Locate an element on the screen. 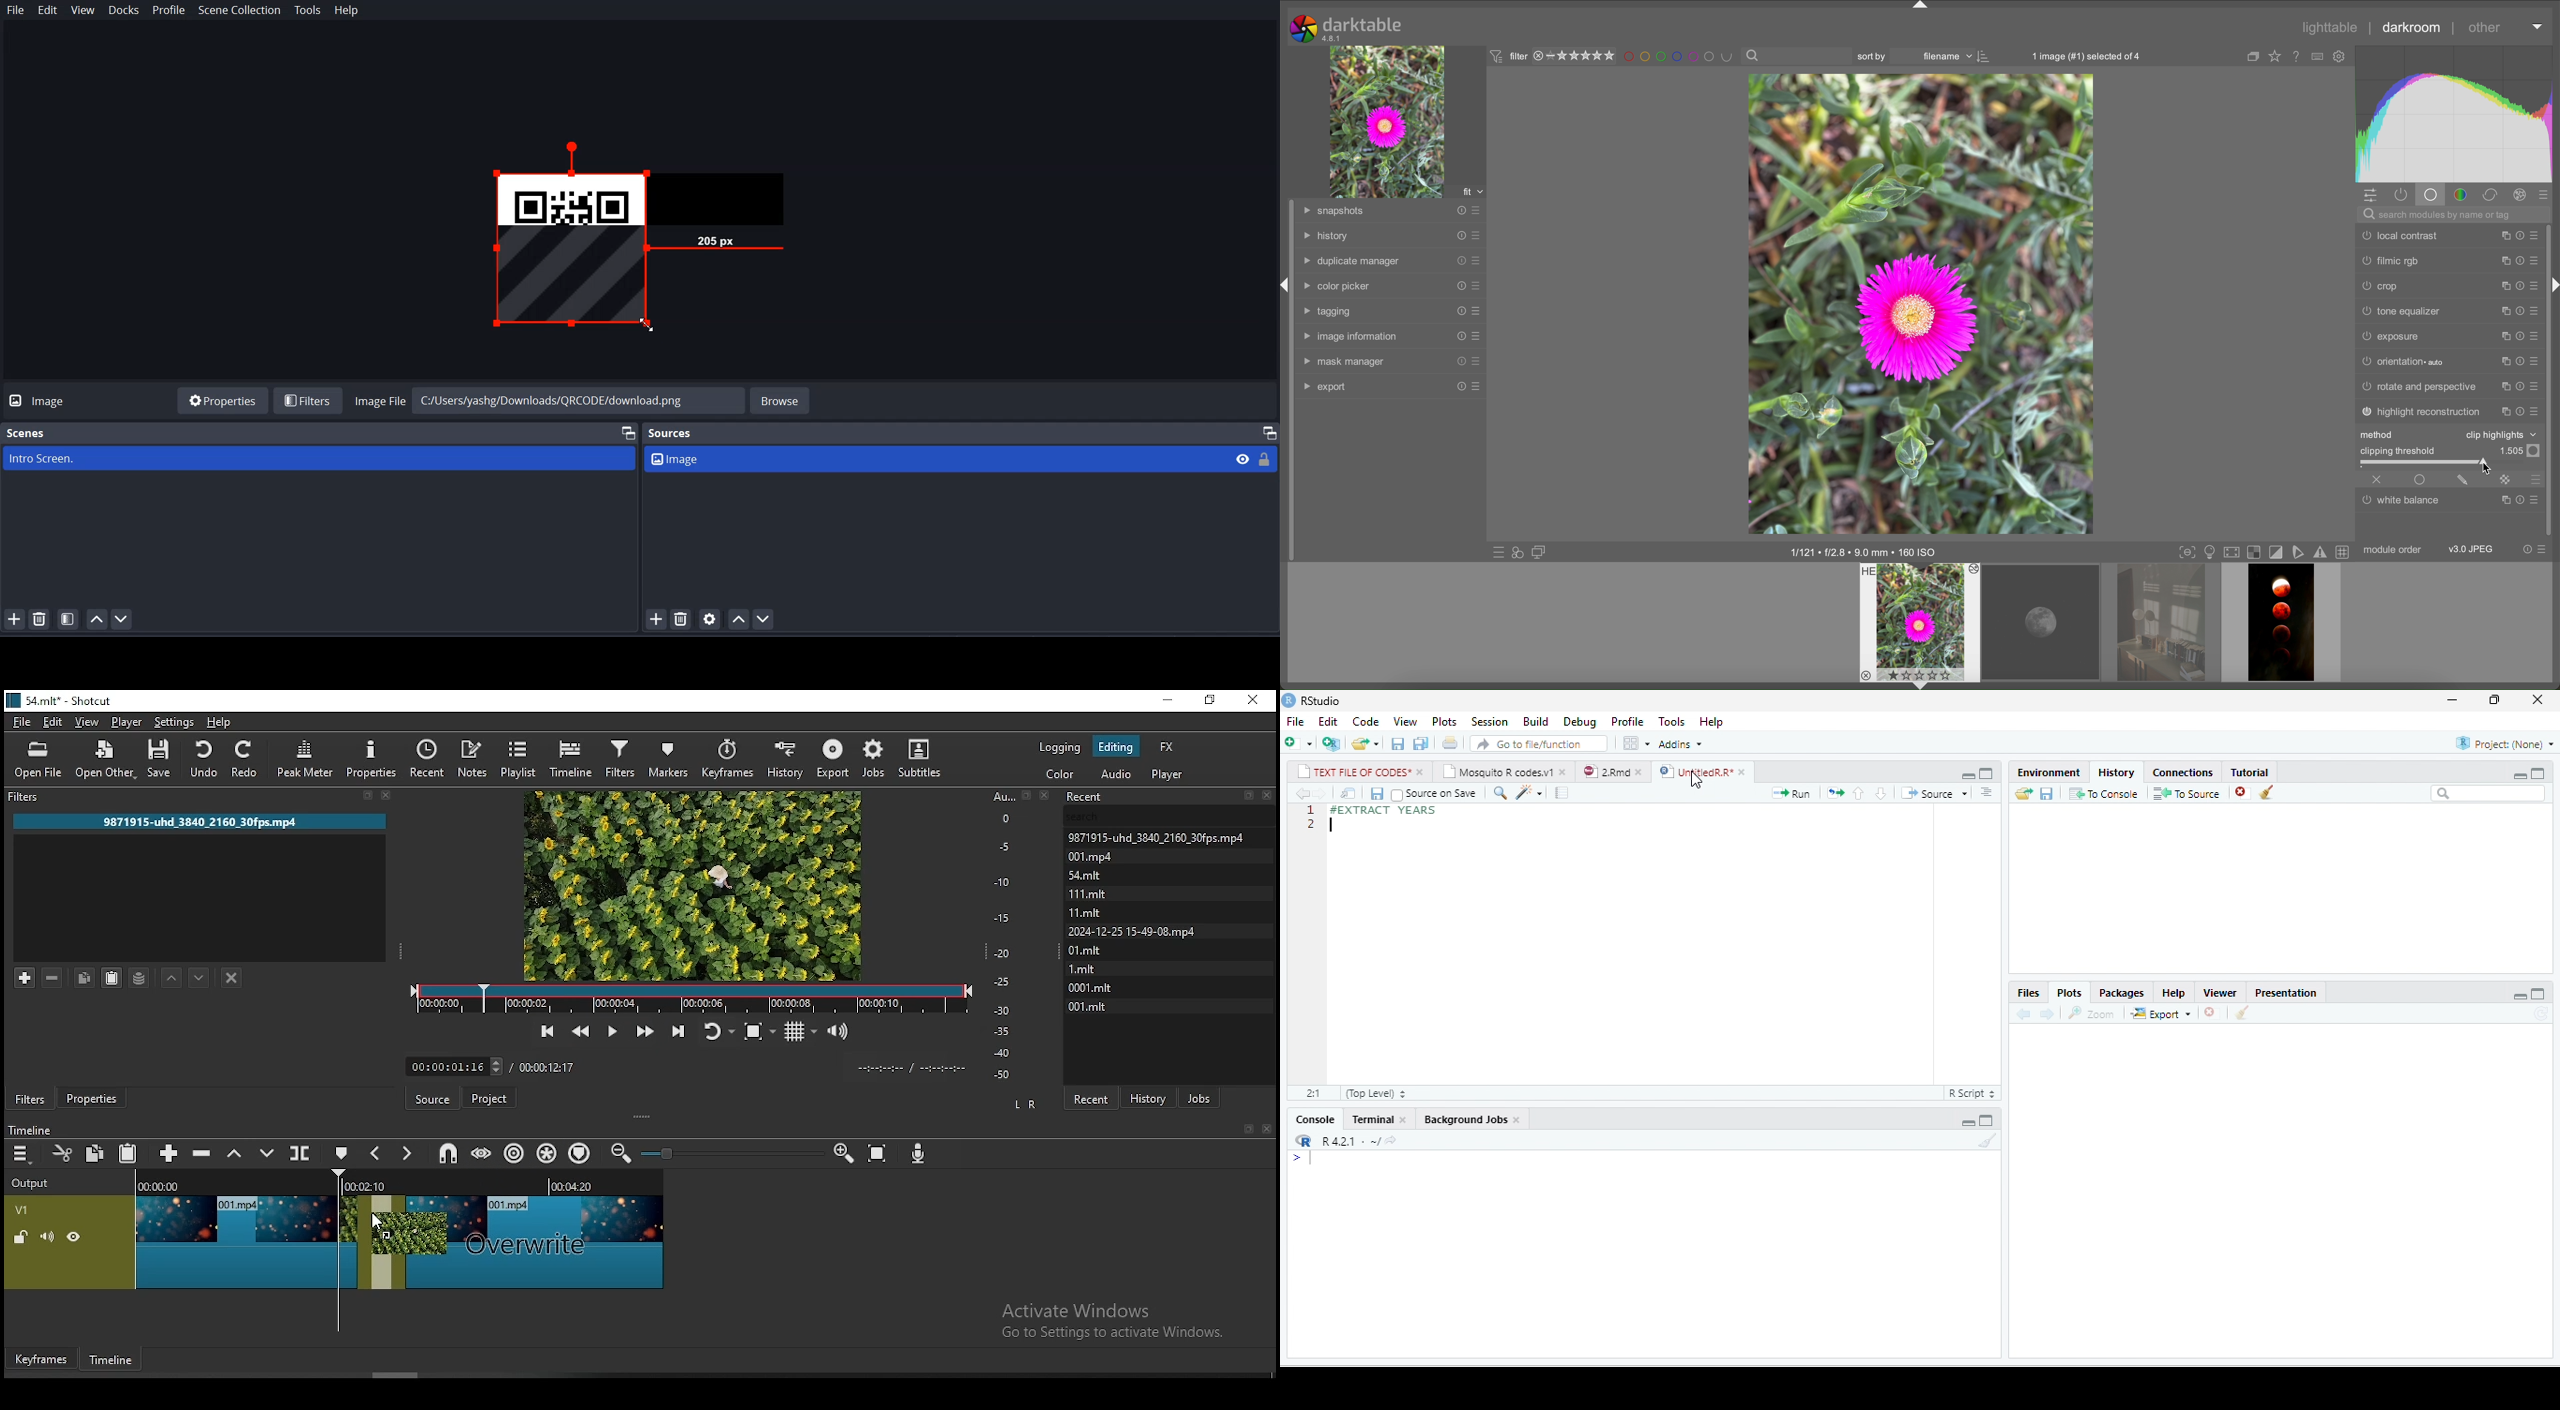  reset presets is located at coordinates (1459, 285).